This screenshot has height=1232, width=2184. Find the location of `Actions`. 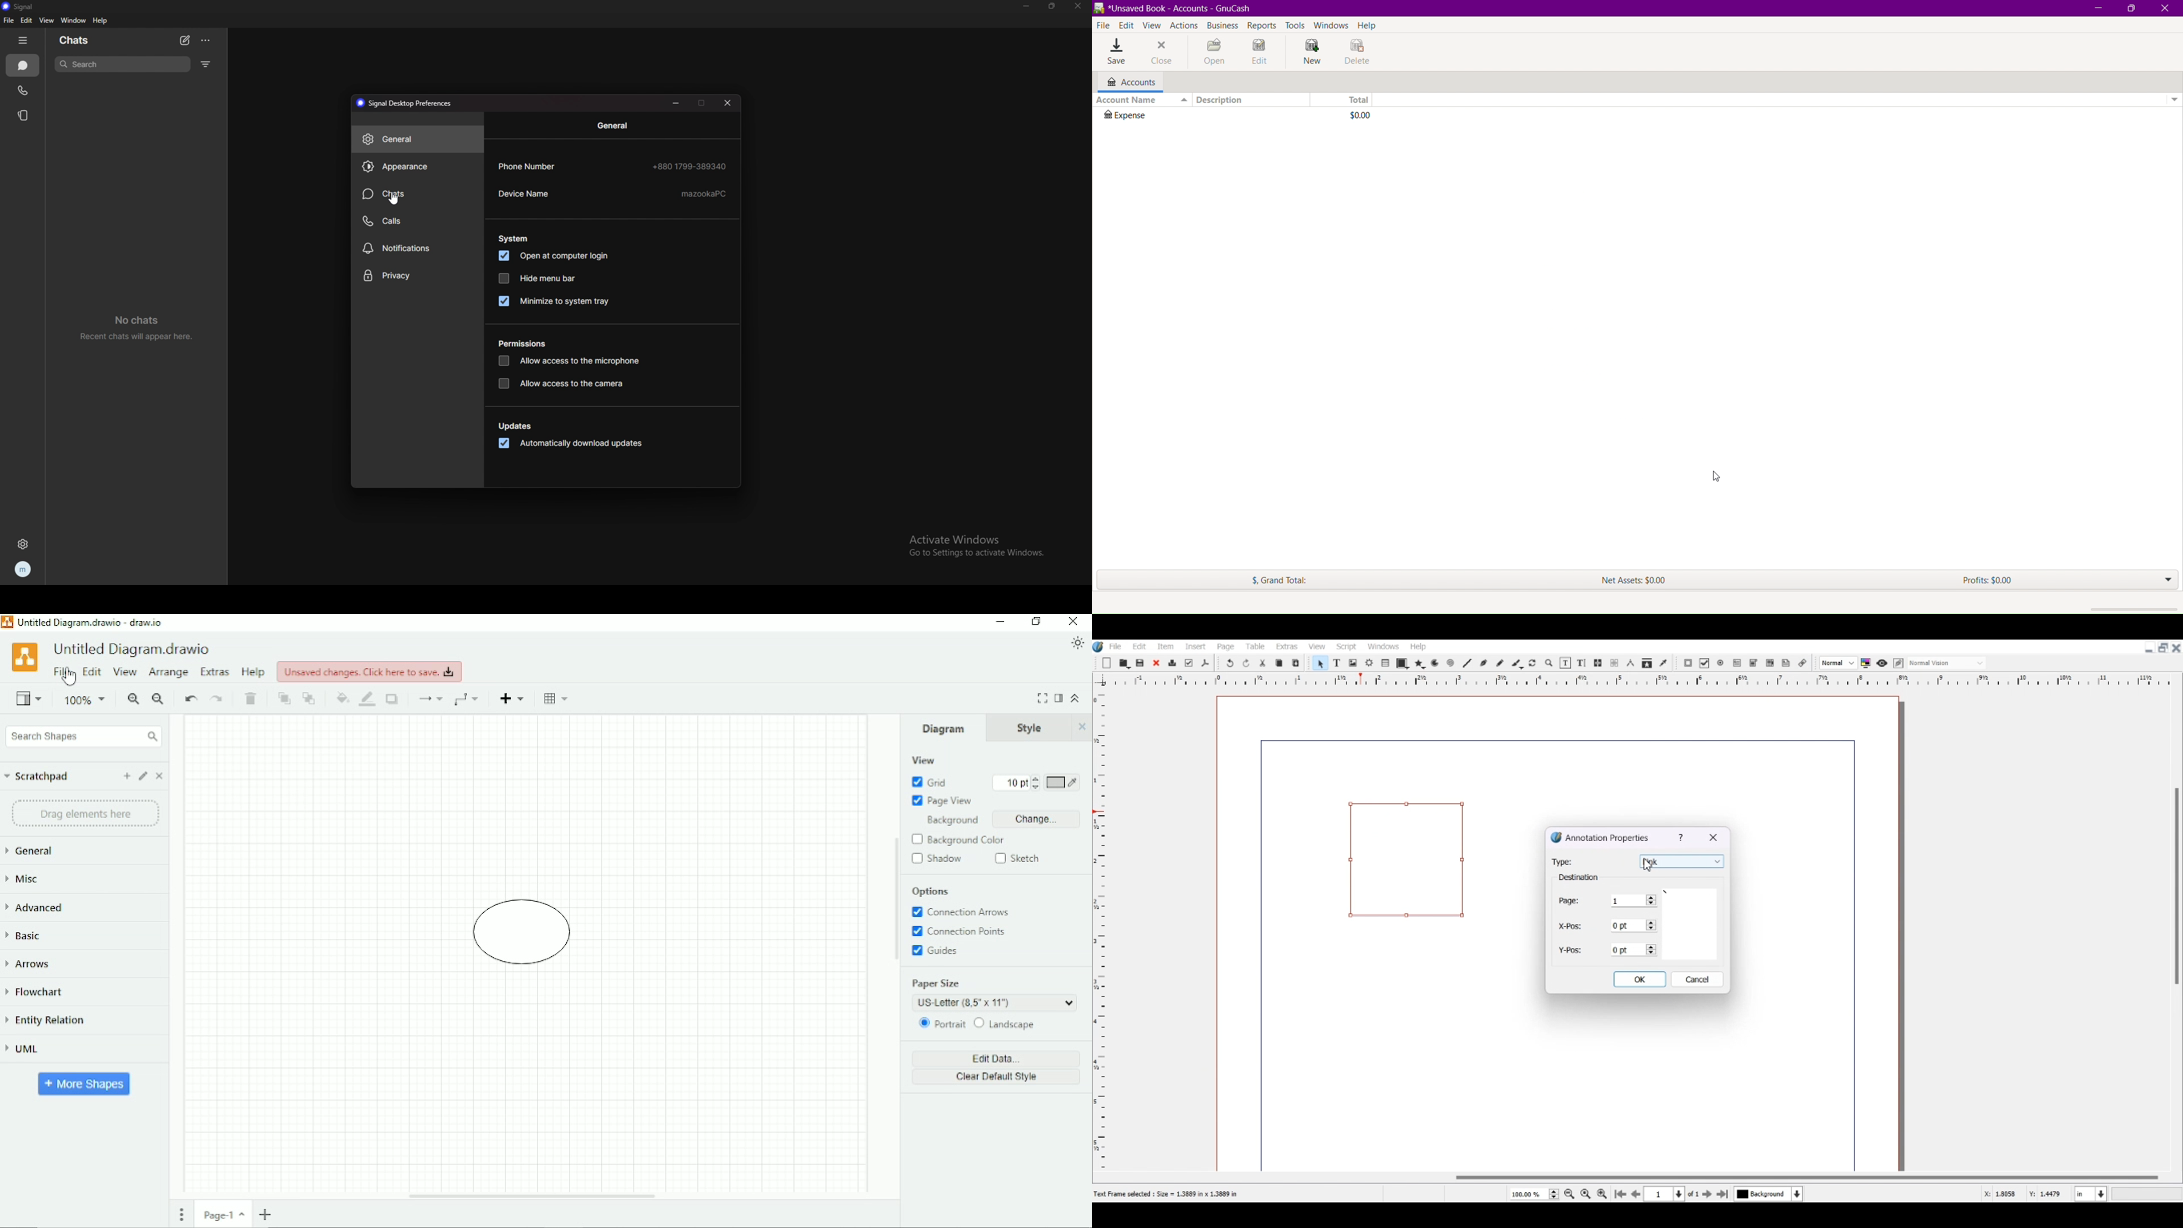

Actions is located at coordinates (1184, 24).